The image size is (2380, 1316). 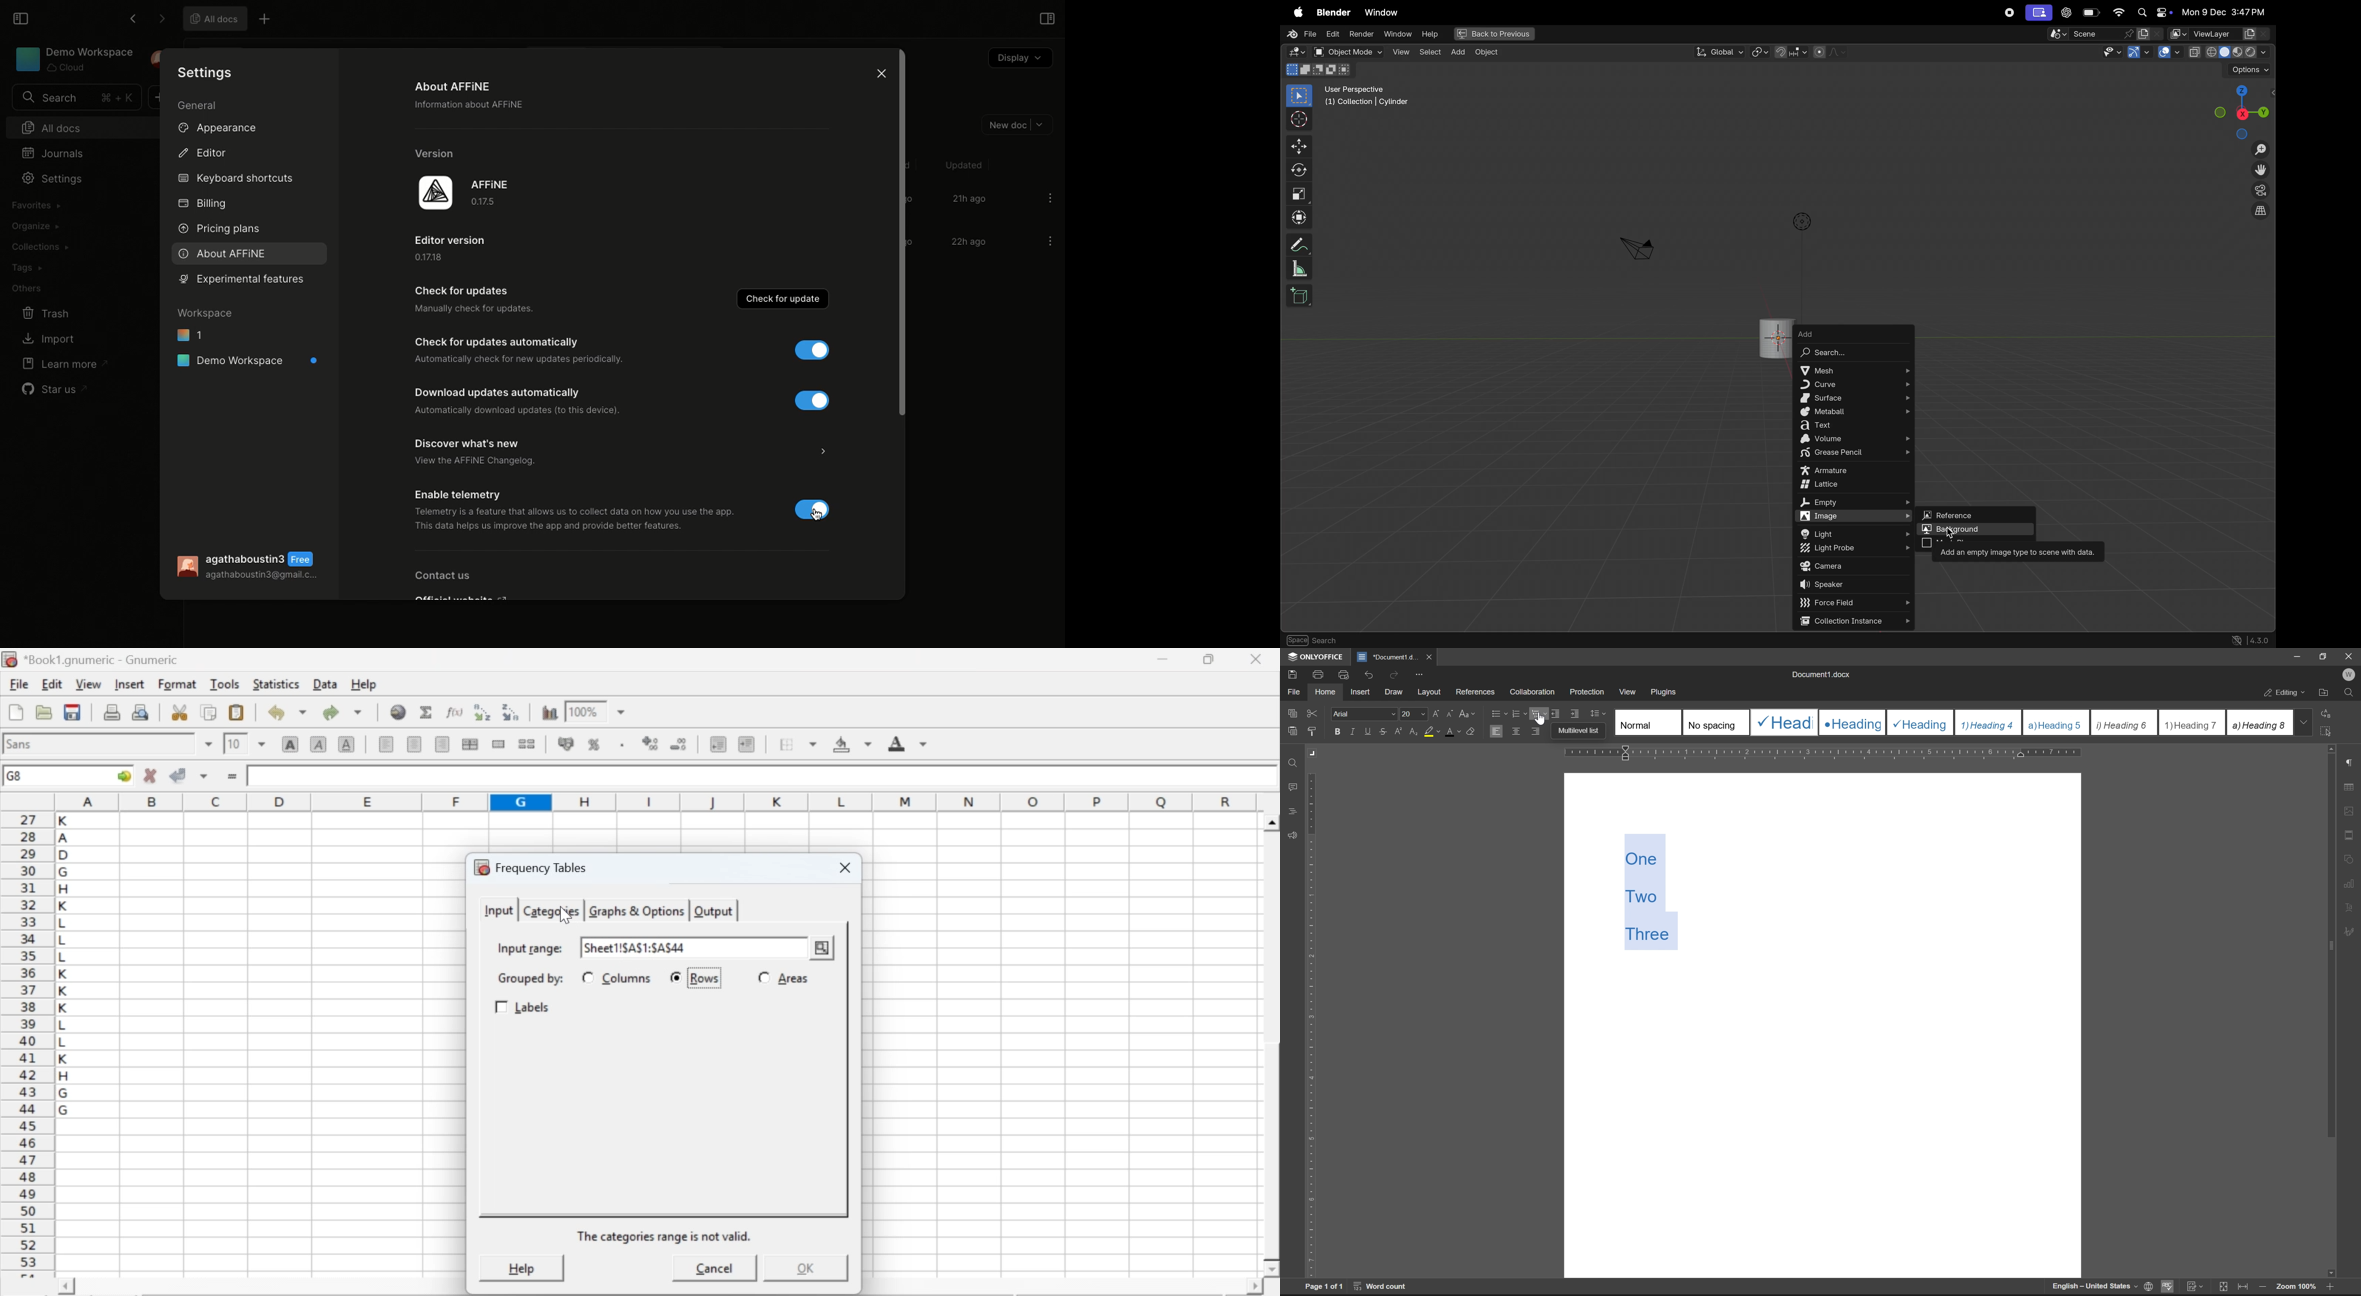 What do you see at coordinates (2243, 1287) in the screenshot?
I see `fit to width` at bounding box center [2243, 1287].